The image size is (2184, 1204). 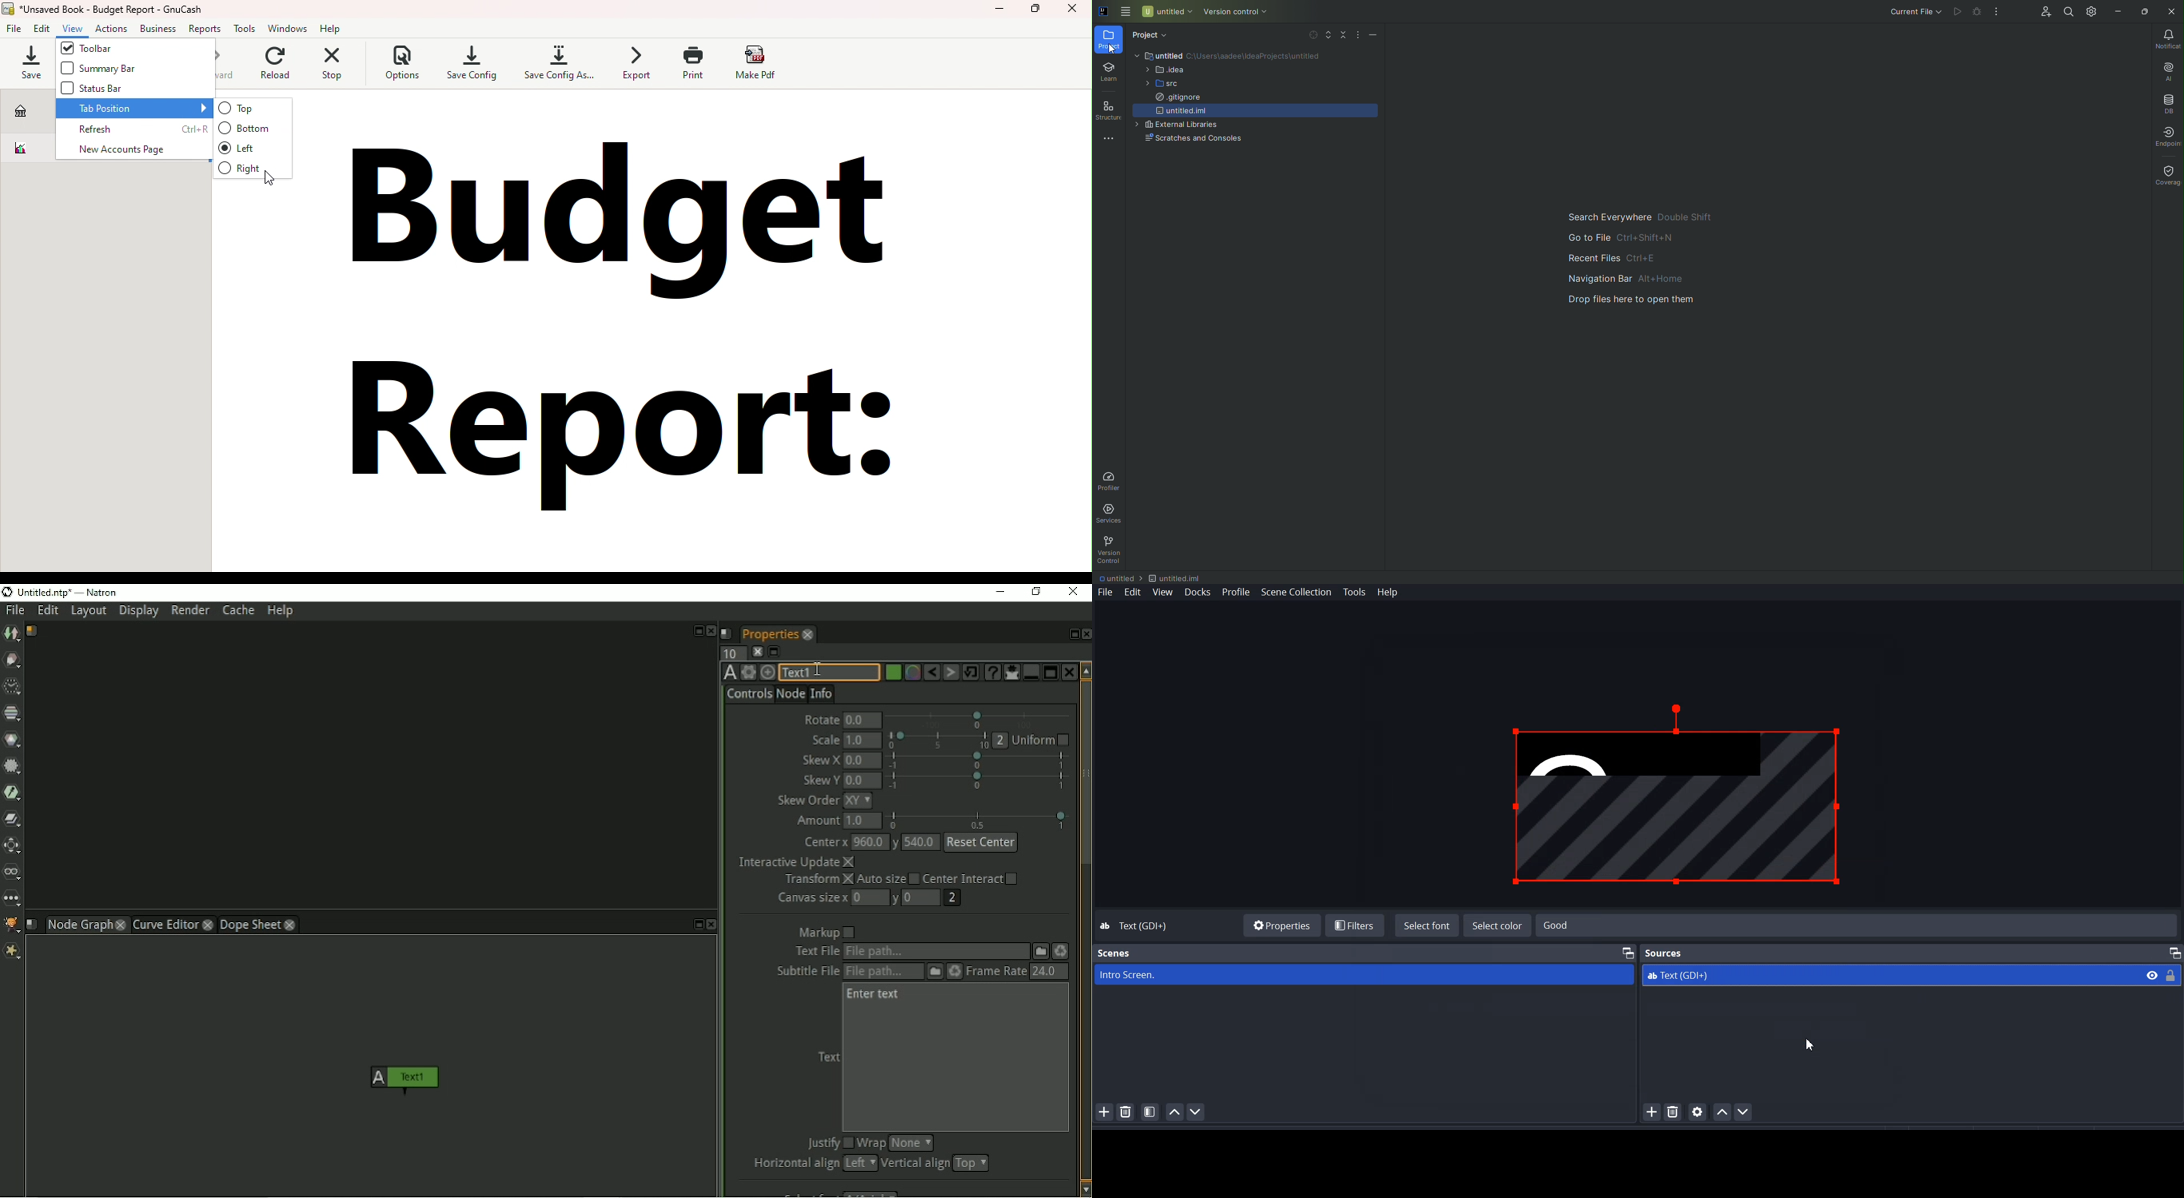 What do you see at coordinates (1387, 593) in the screenshot?
I see `Help` at bounding box center [1387, 593].